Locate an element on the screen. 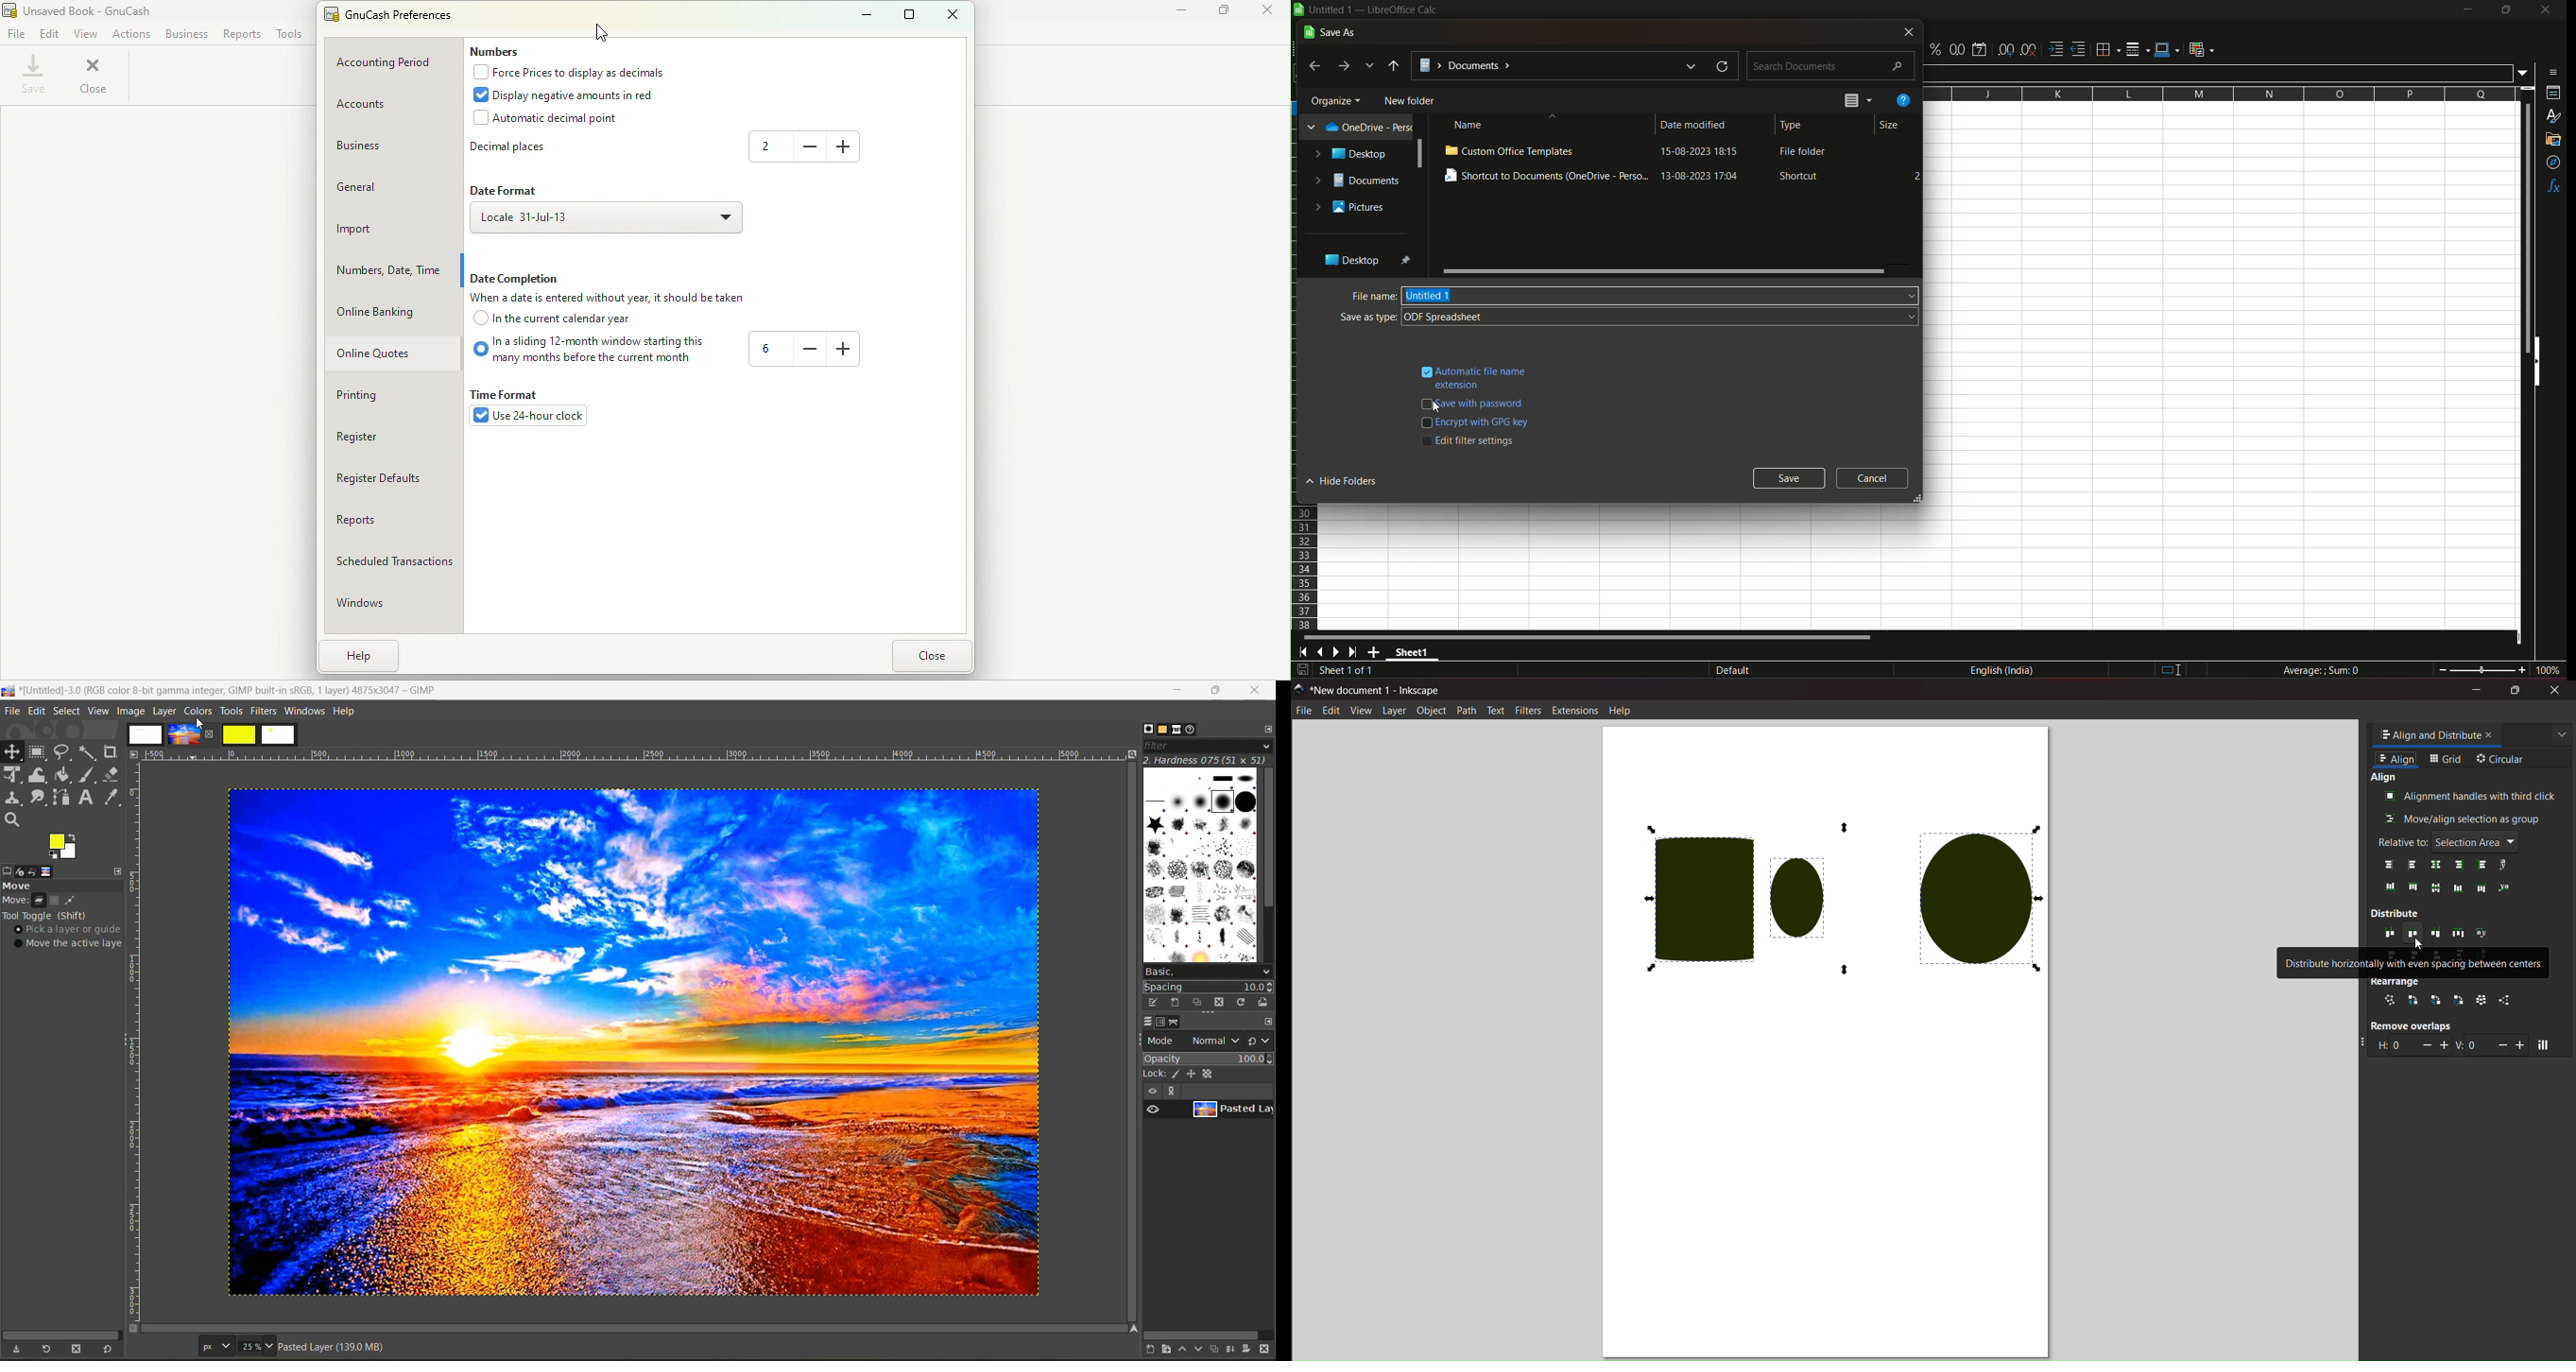 The height and width of the screenshot is (1372, 2576). Save is located at coordinates (32, 74).